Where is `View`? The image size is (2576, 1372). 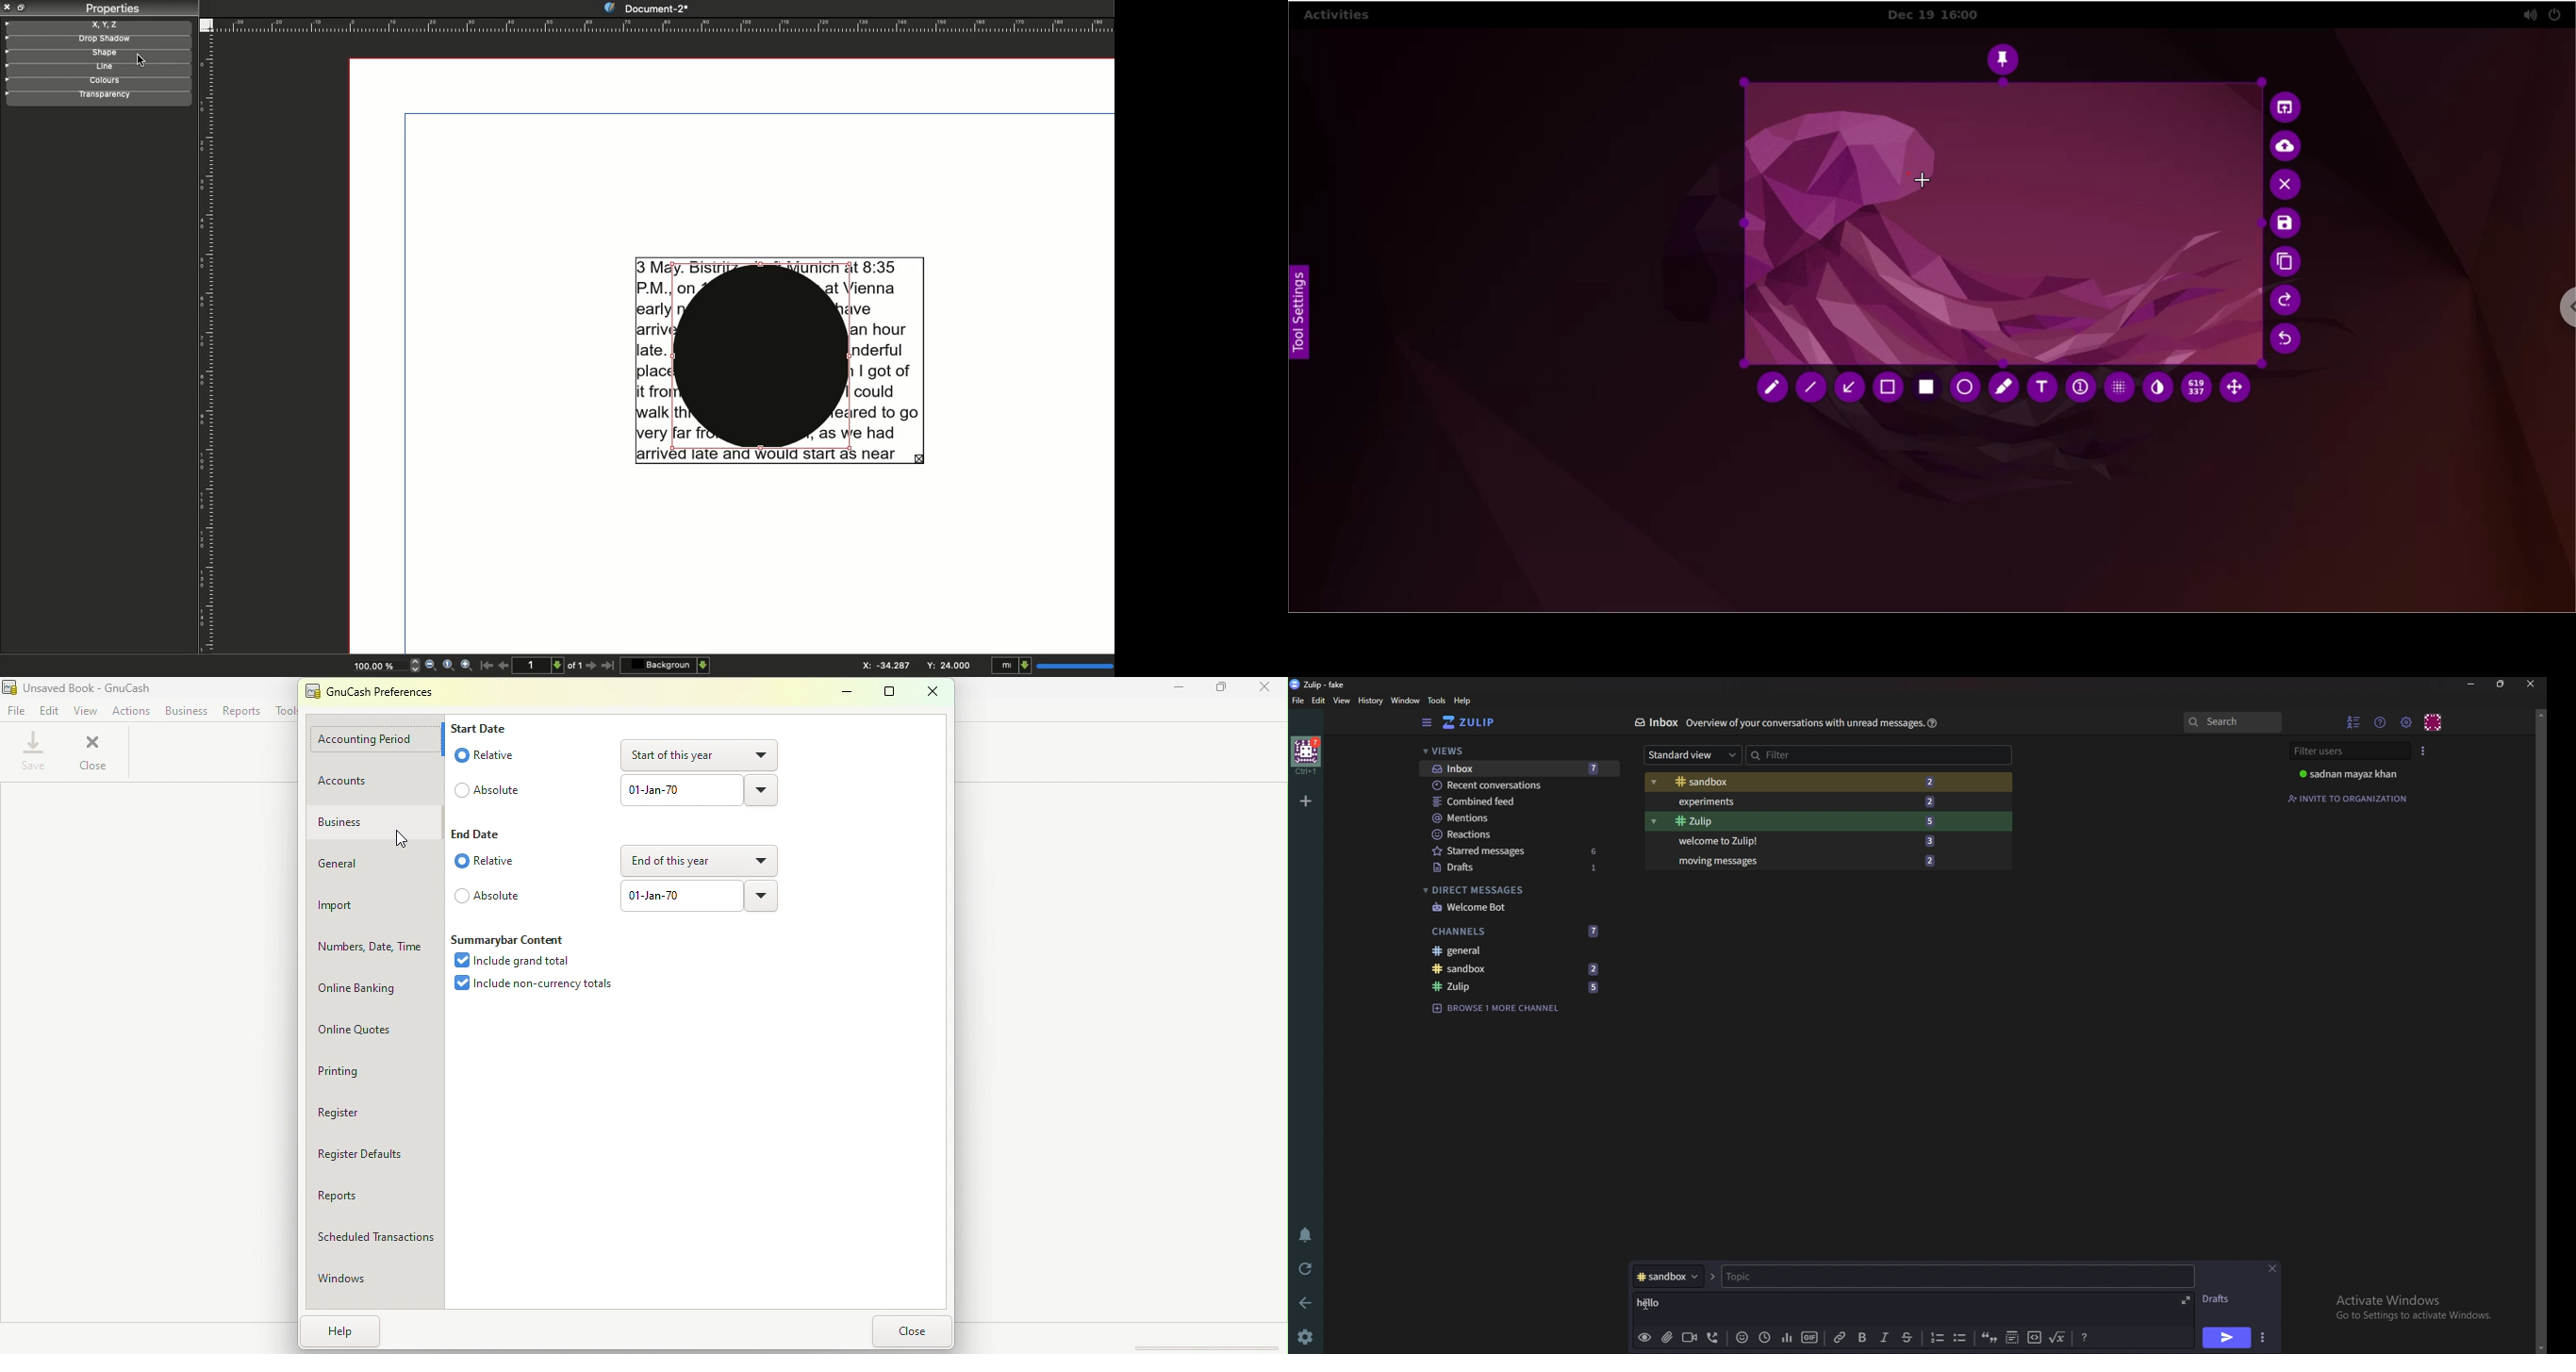 View is located at coordinates (87, 711).